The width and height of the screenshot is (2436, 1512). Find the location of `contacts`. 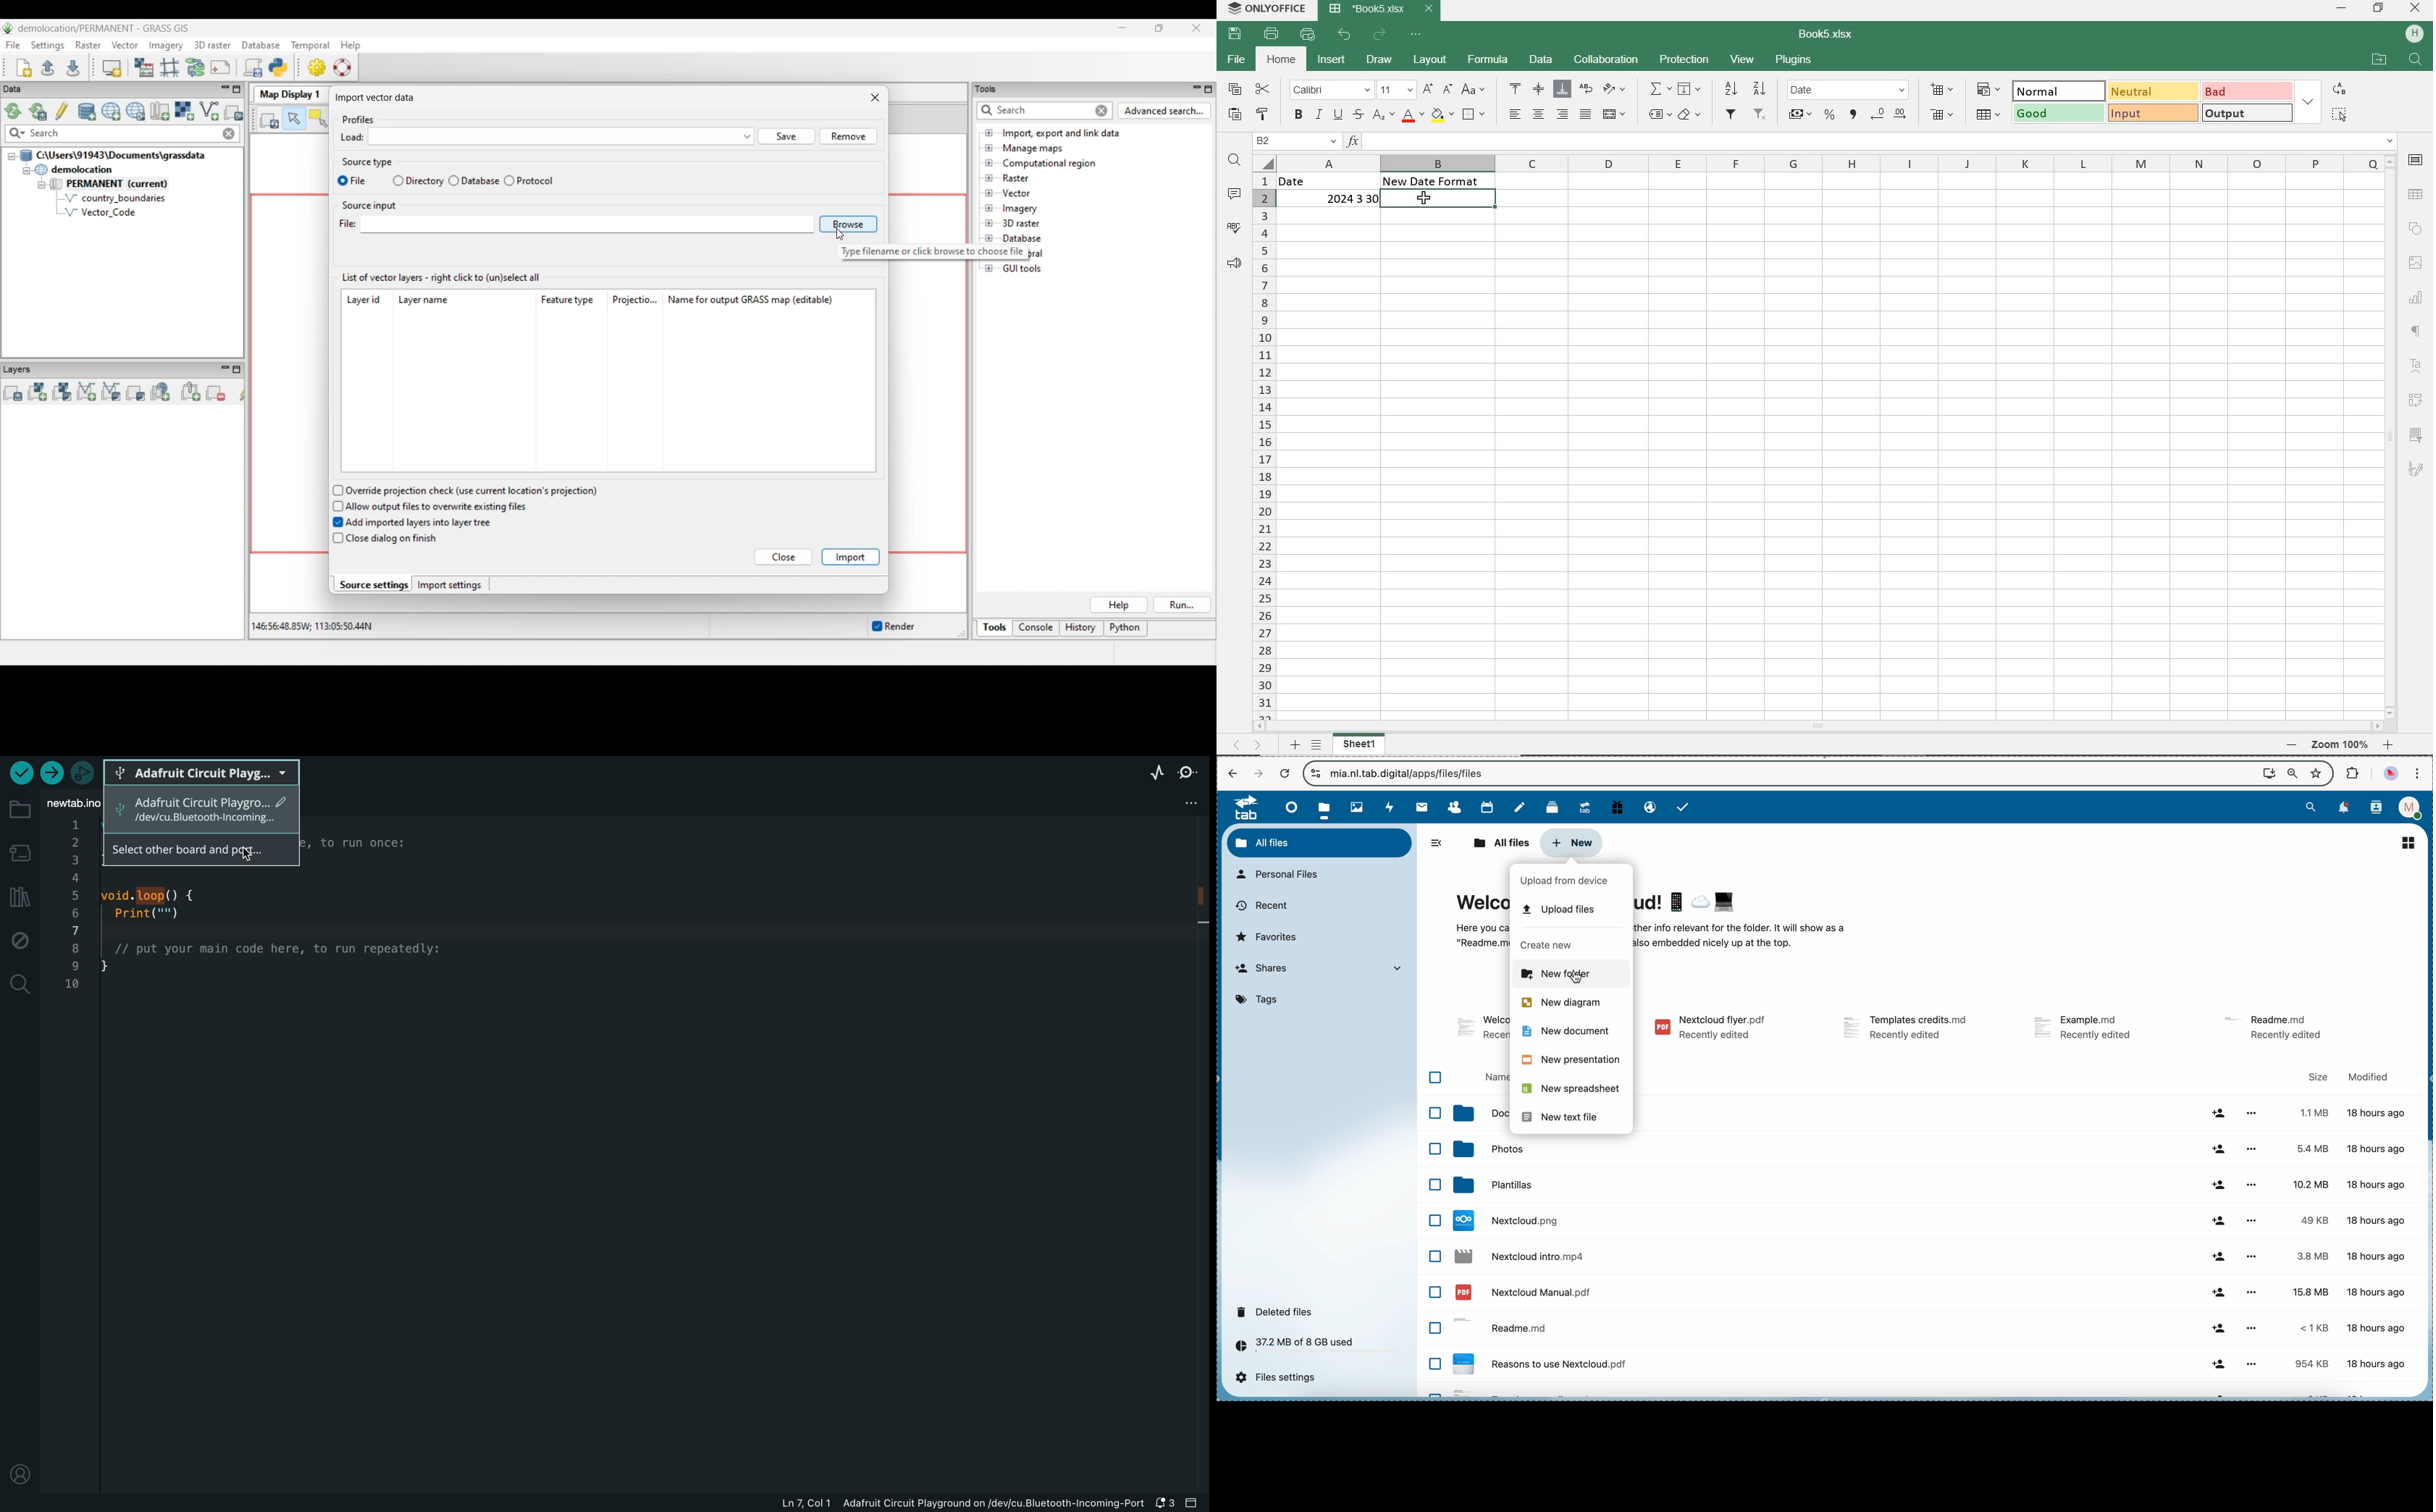

contacts is located at coordinates (1454, 807).